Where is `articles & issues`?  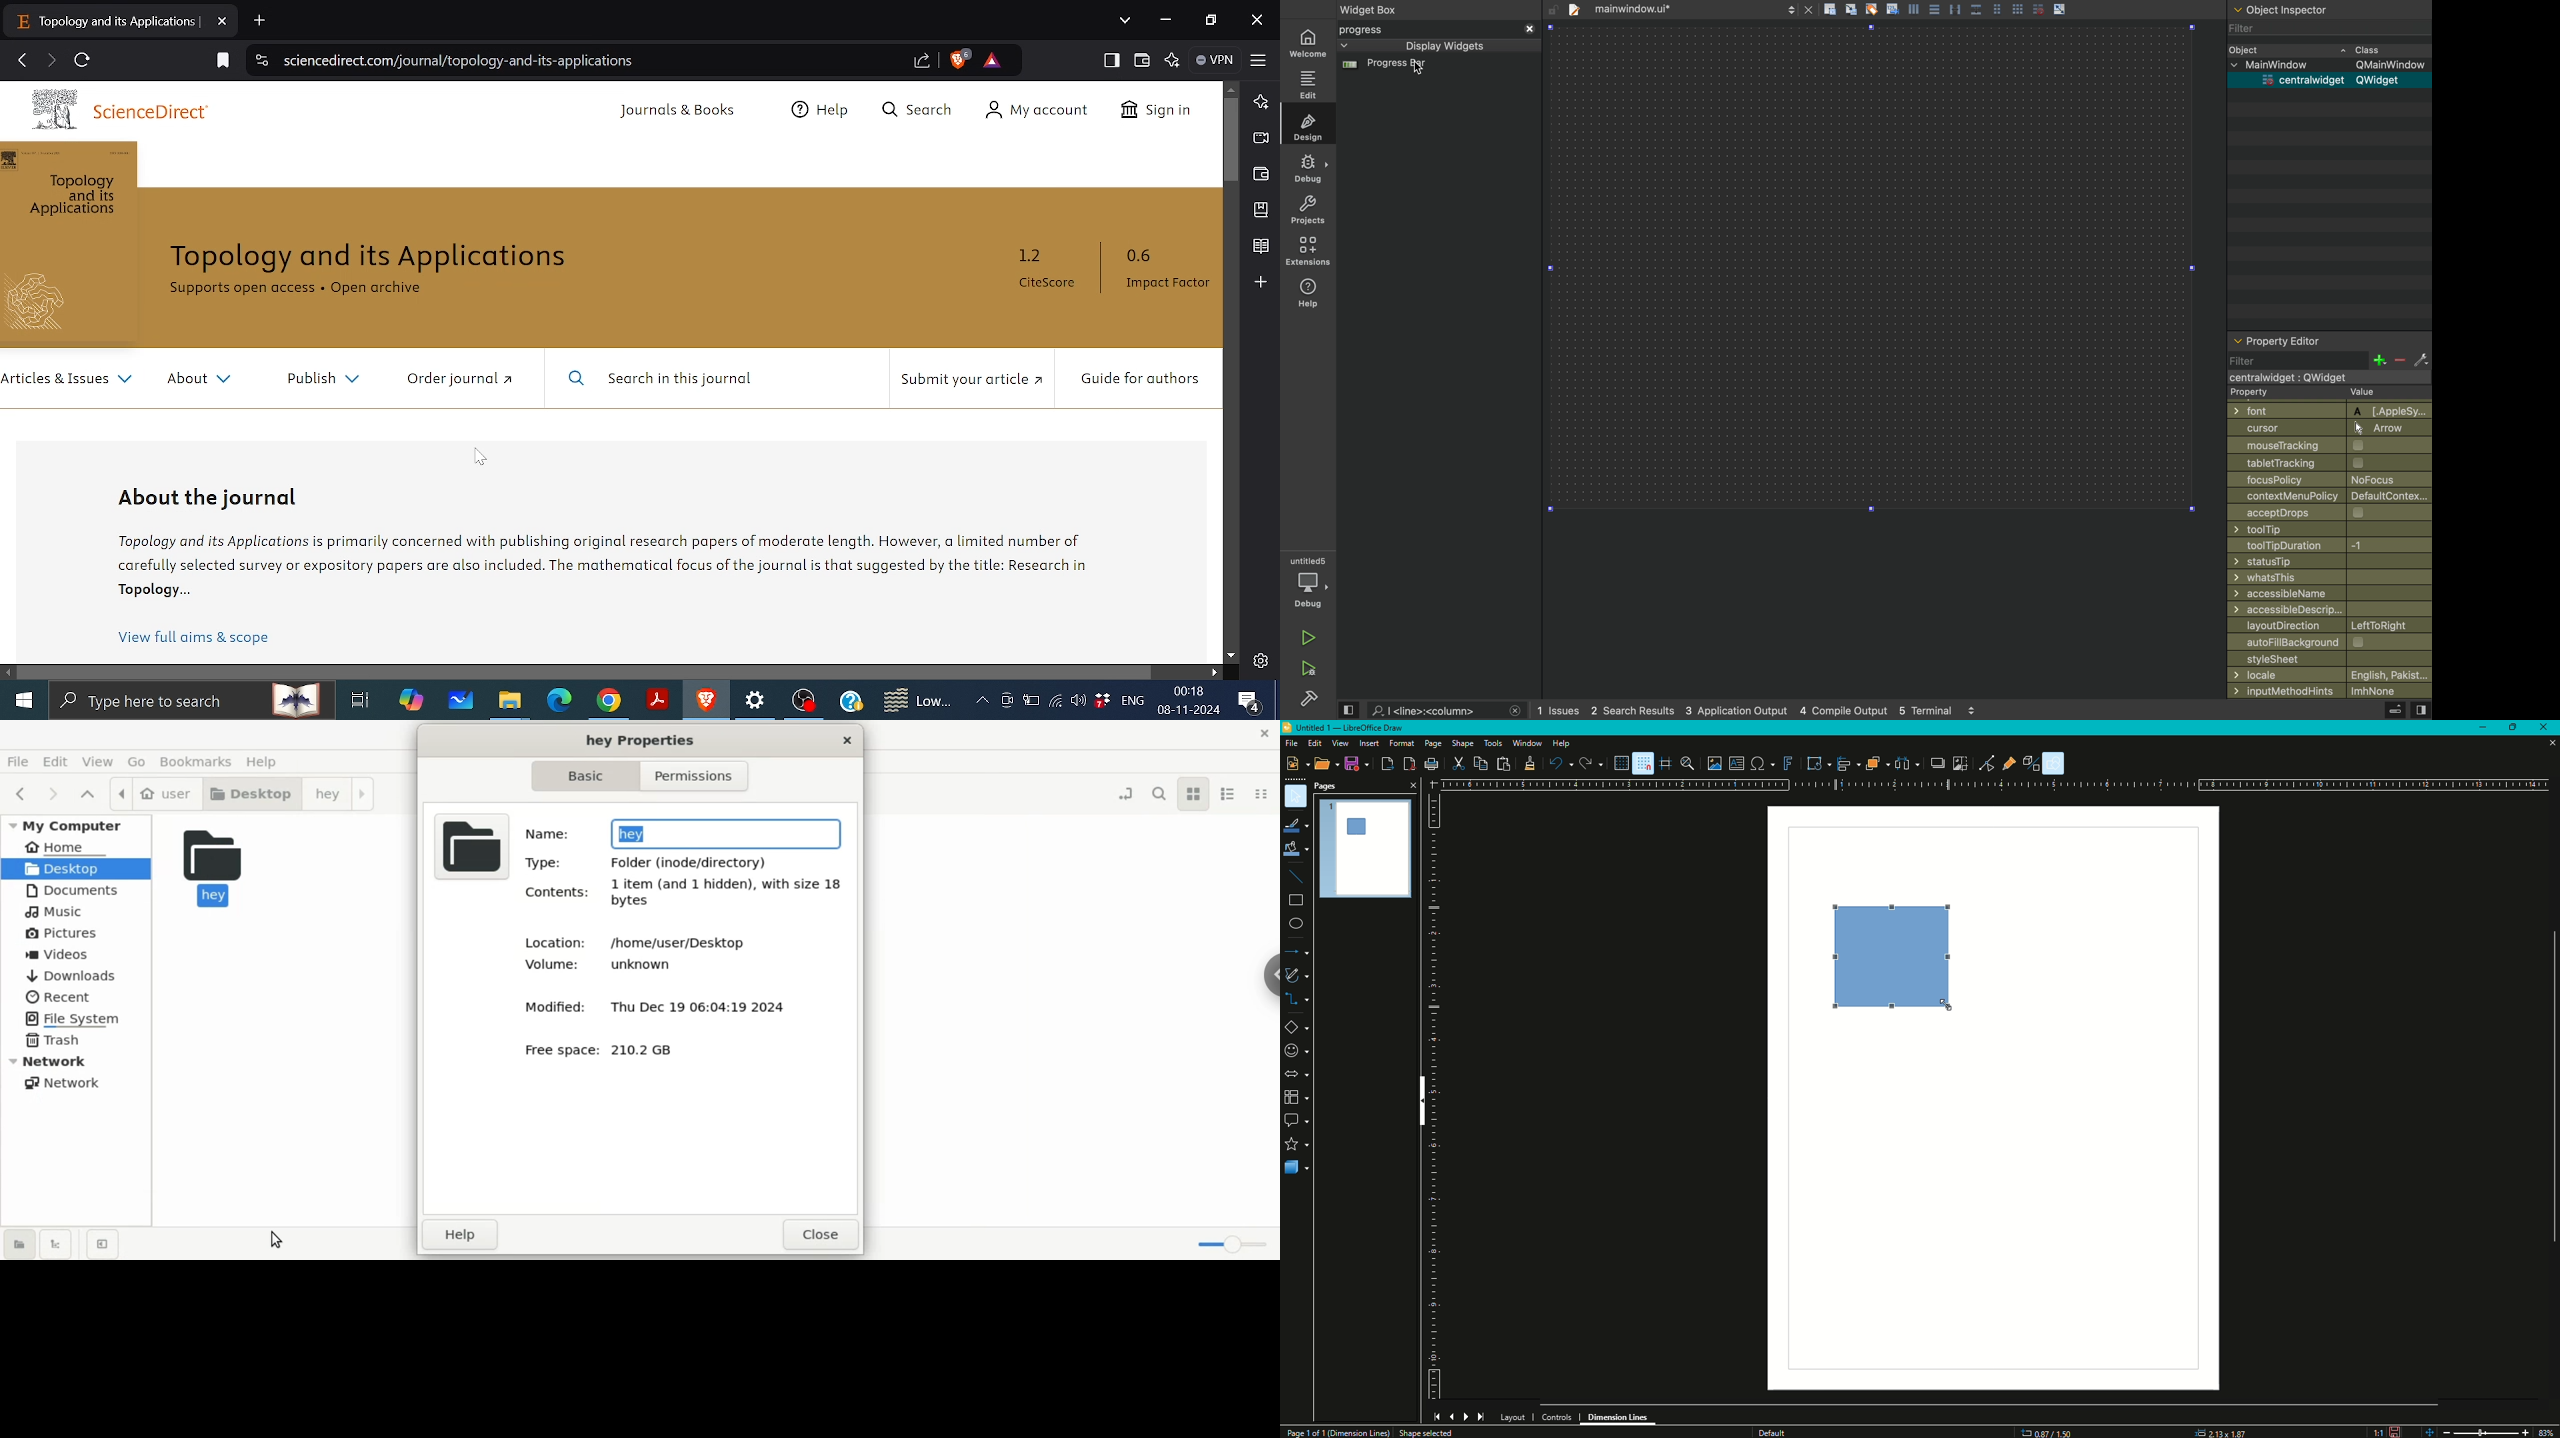
articles & issues is located at coordinates (69, 383).